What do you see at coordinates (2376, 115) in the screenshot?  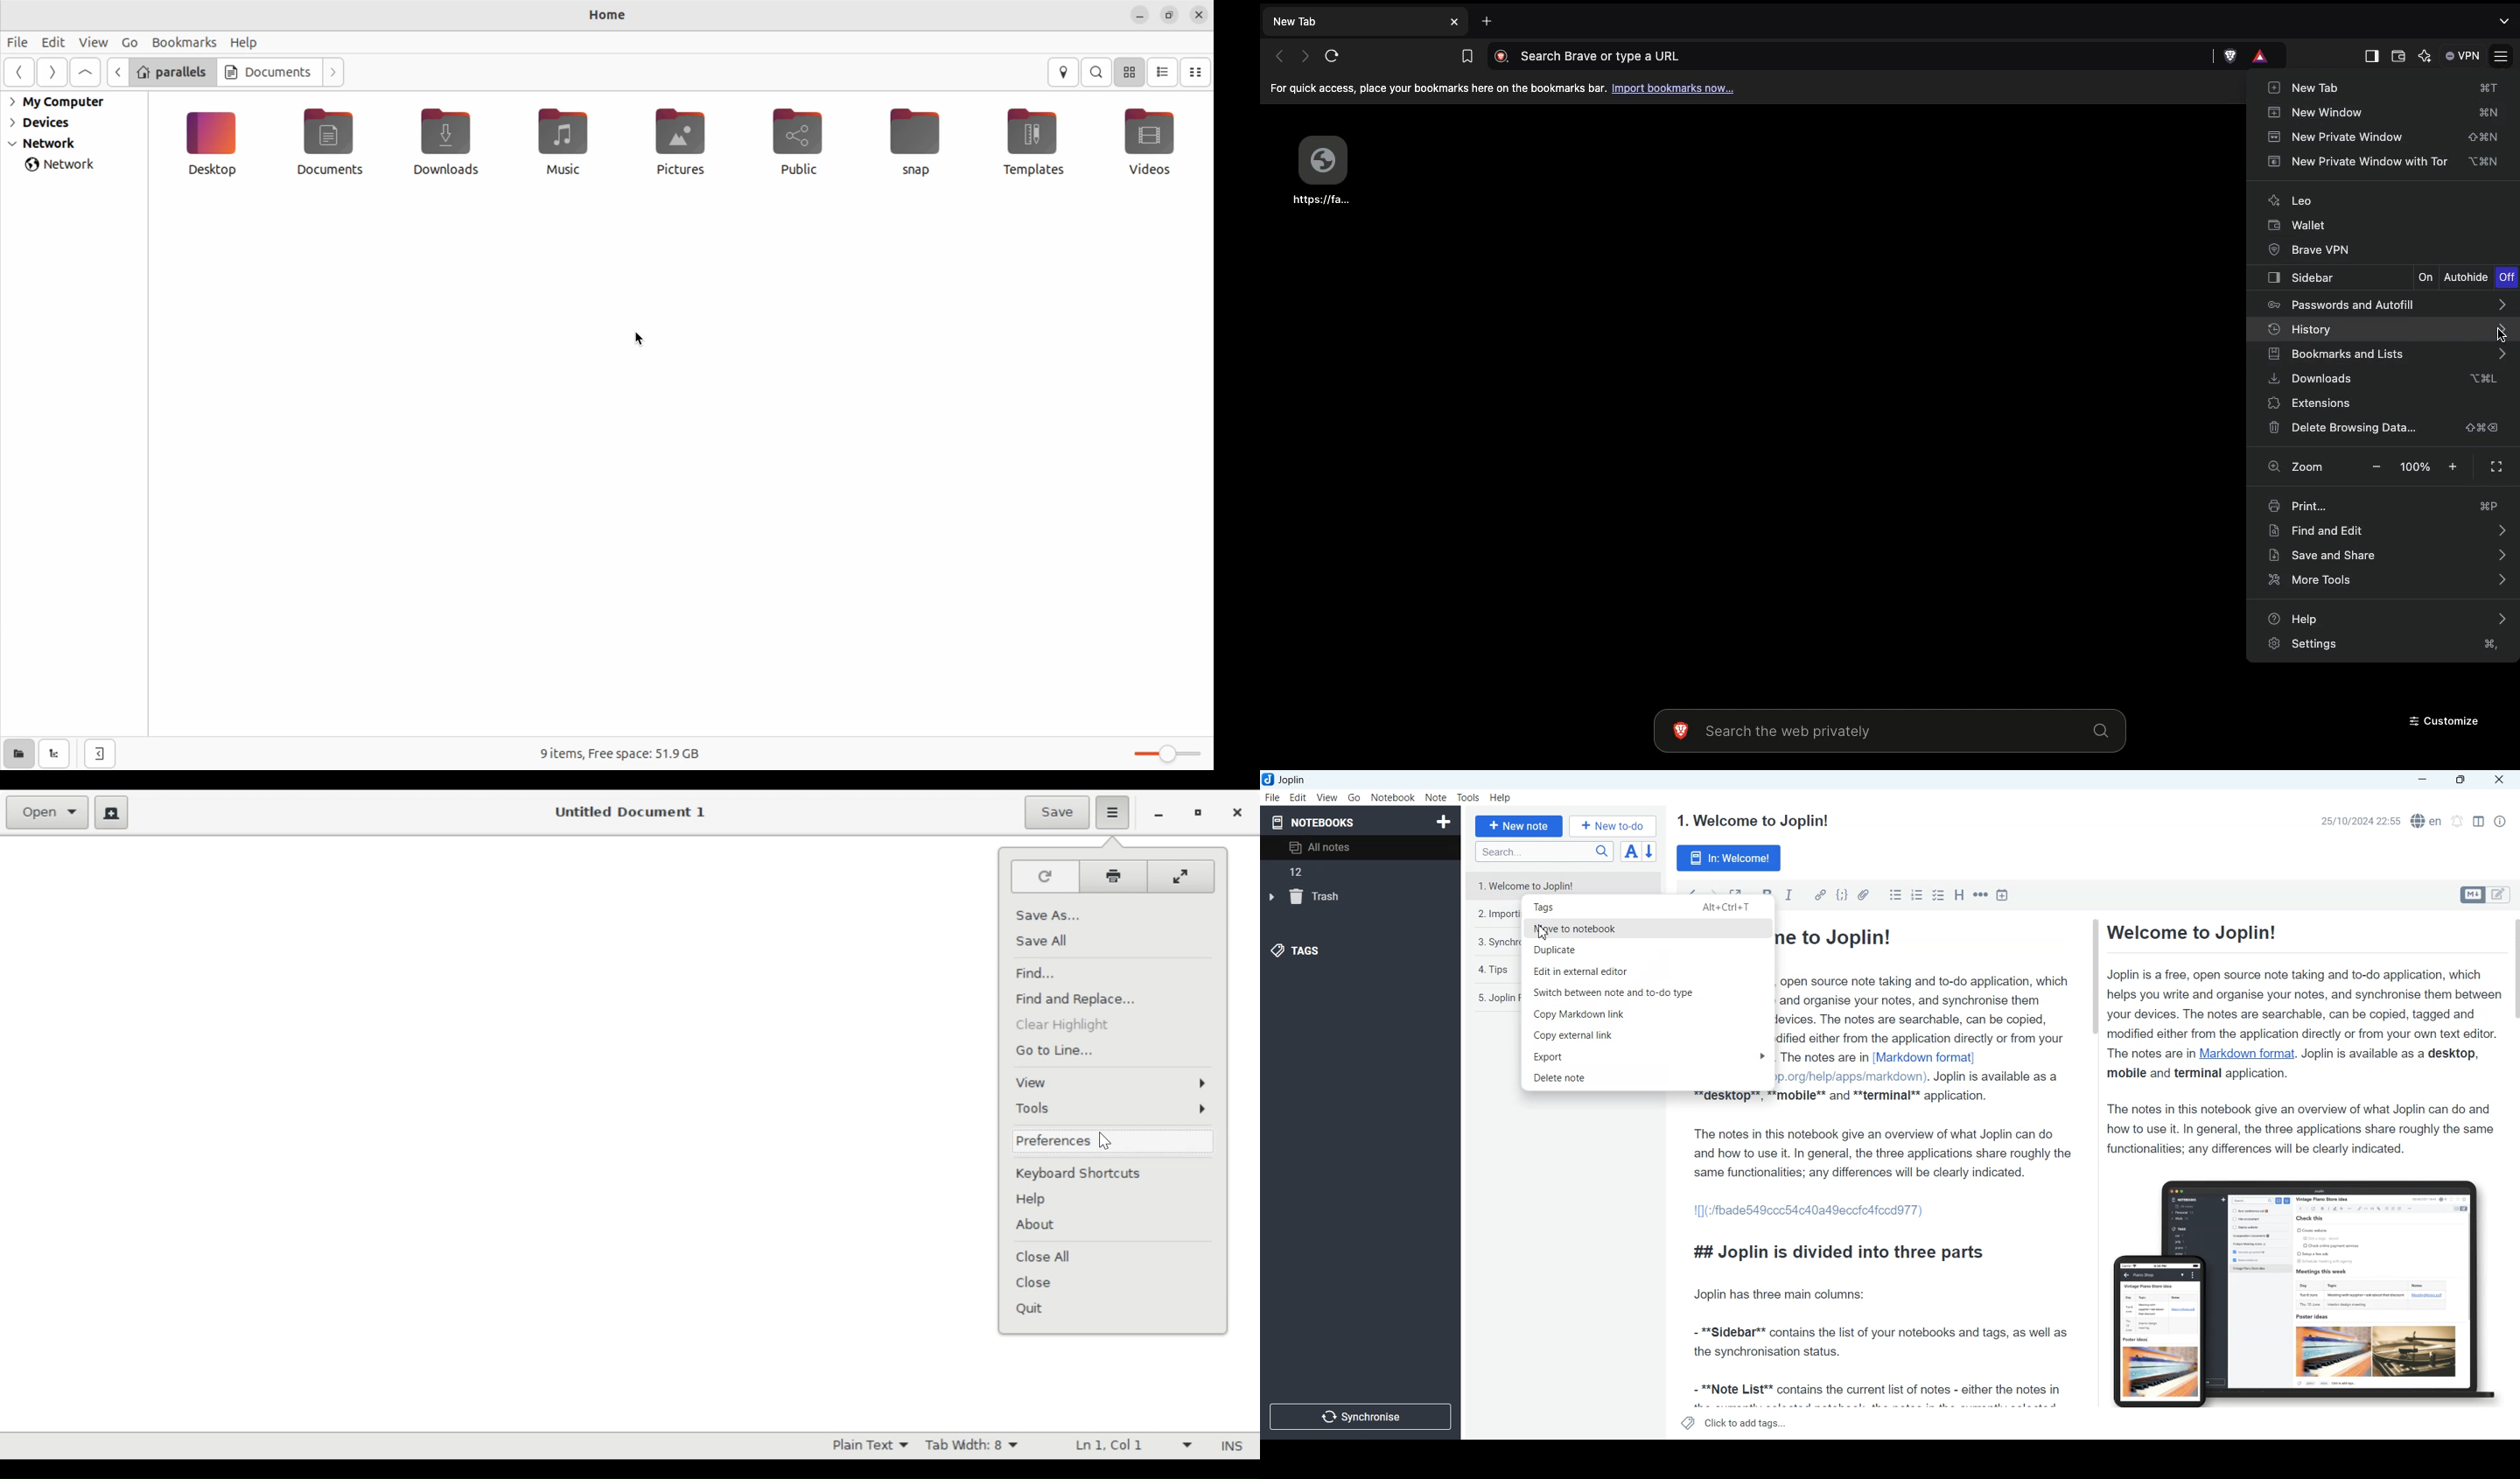 I see `New window` at bounding box center [2376, 115].